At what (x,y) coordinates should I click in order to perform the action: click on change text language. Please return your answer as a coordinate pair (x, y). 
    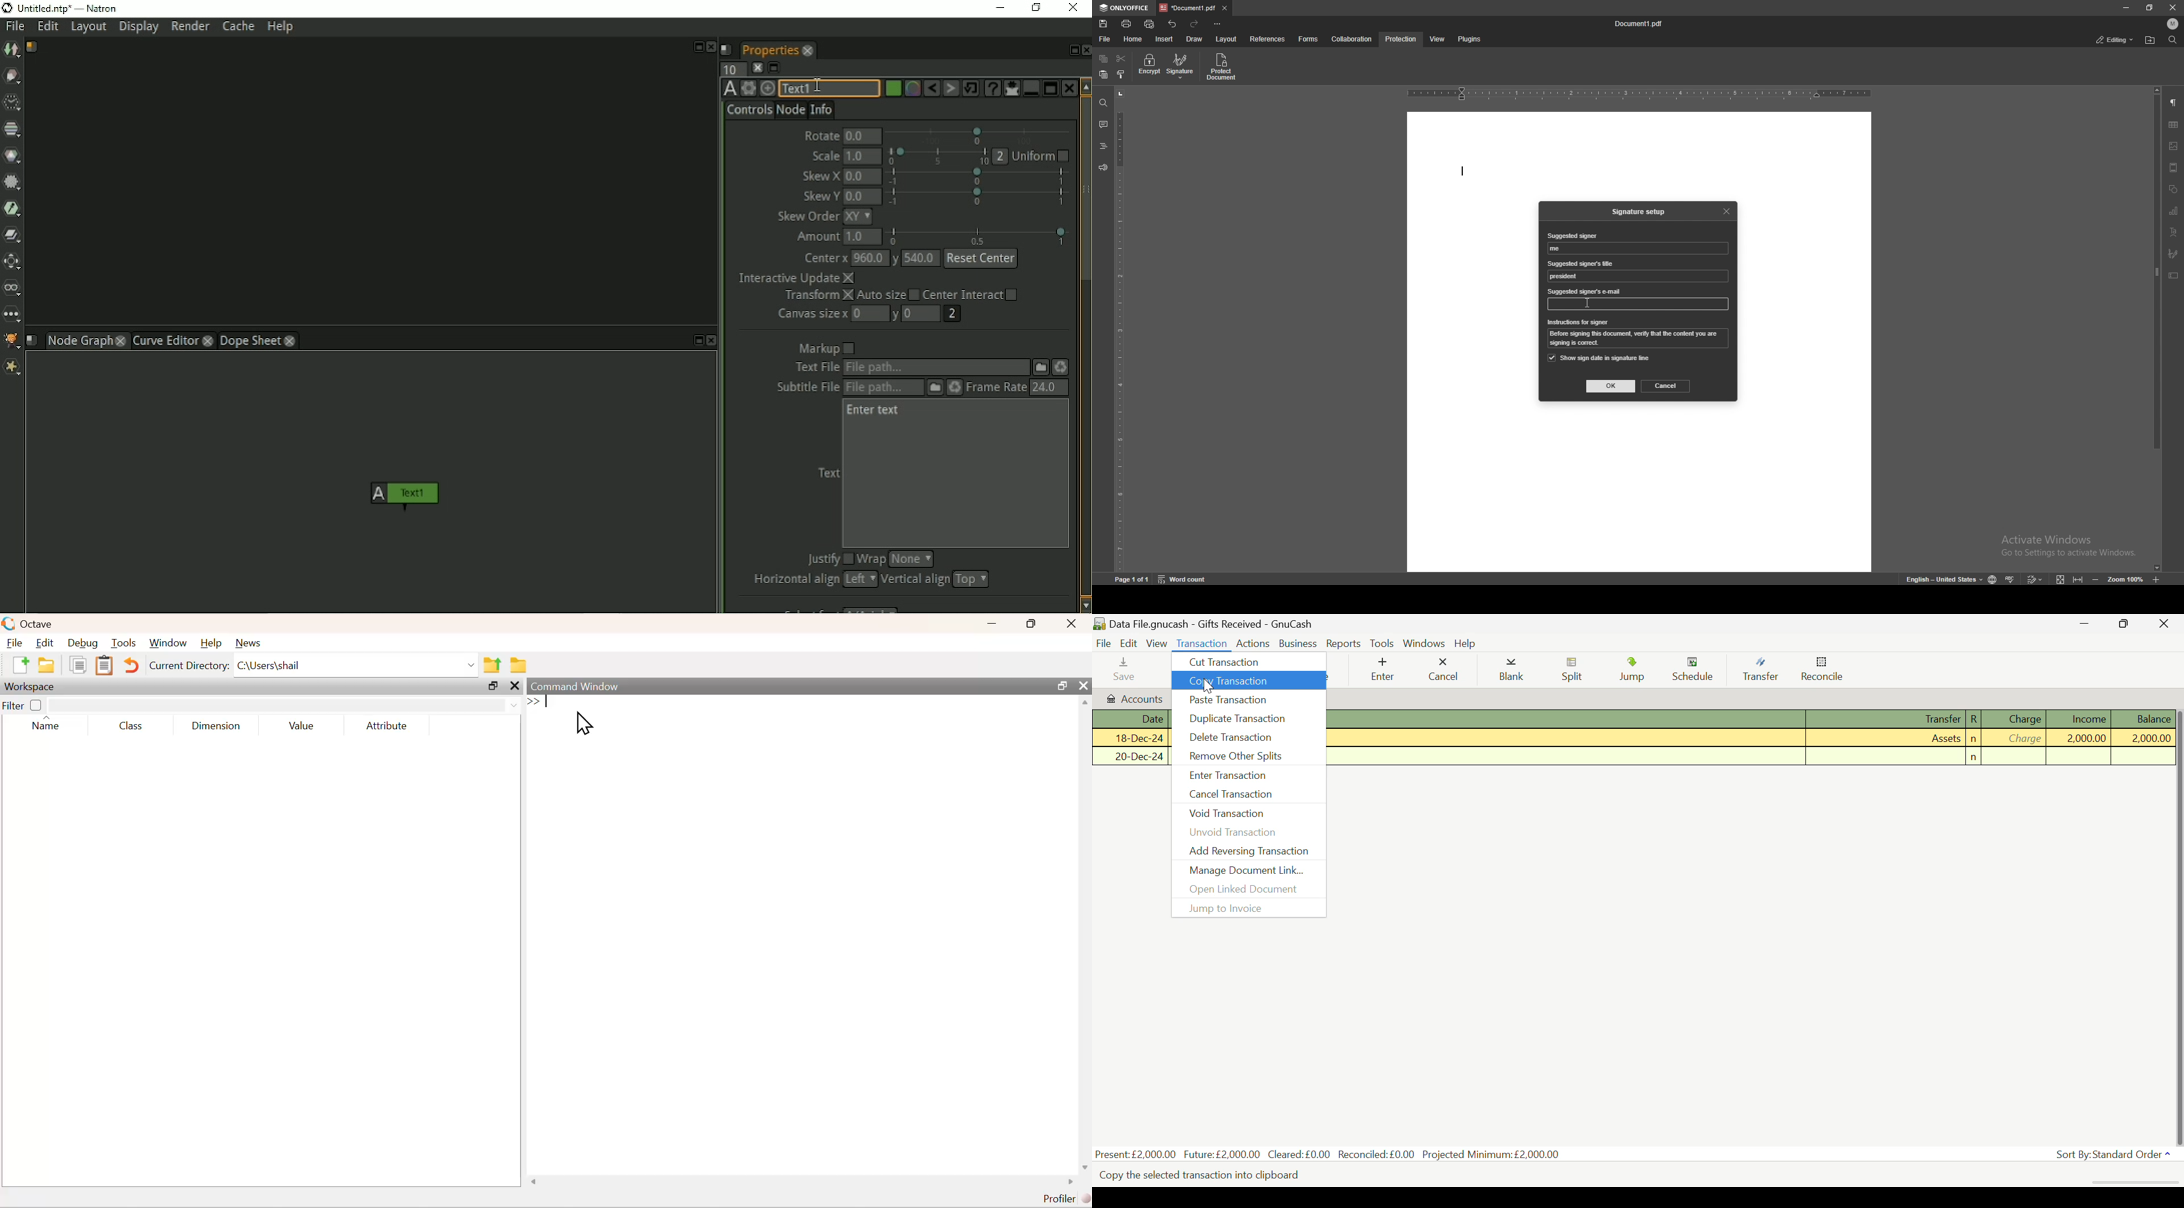
    Looking at the image, I should click on (1940, 579).